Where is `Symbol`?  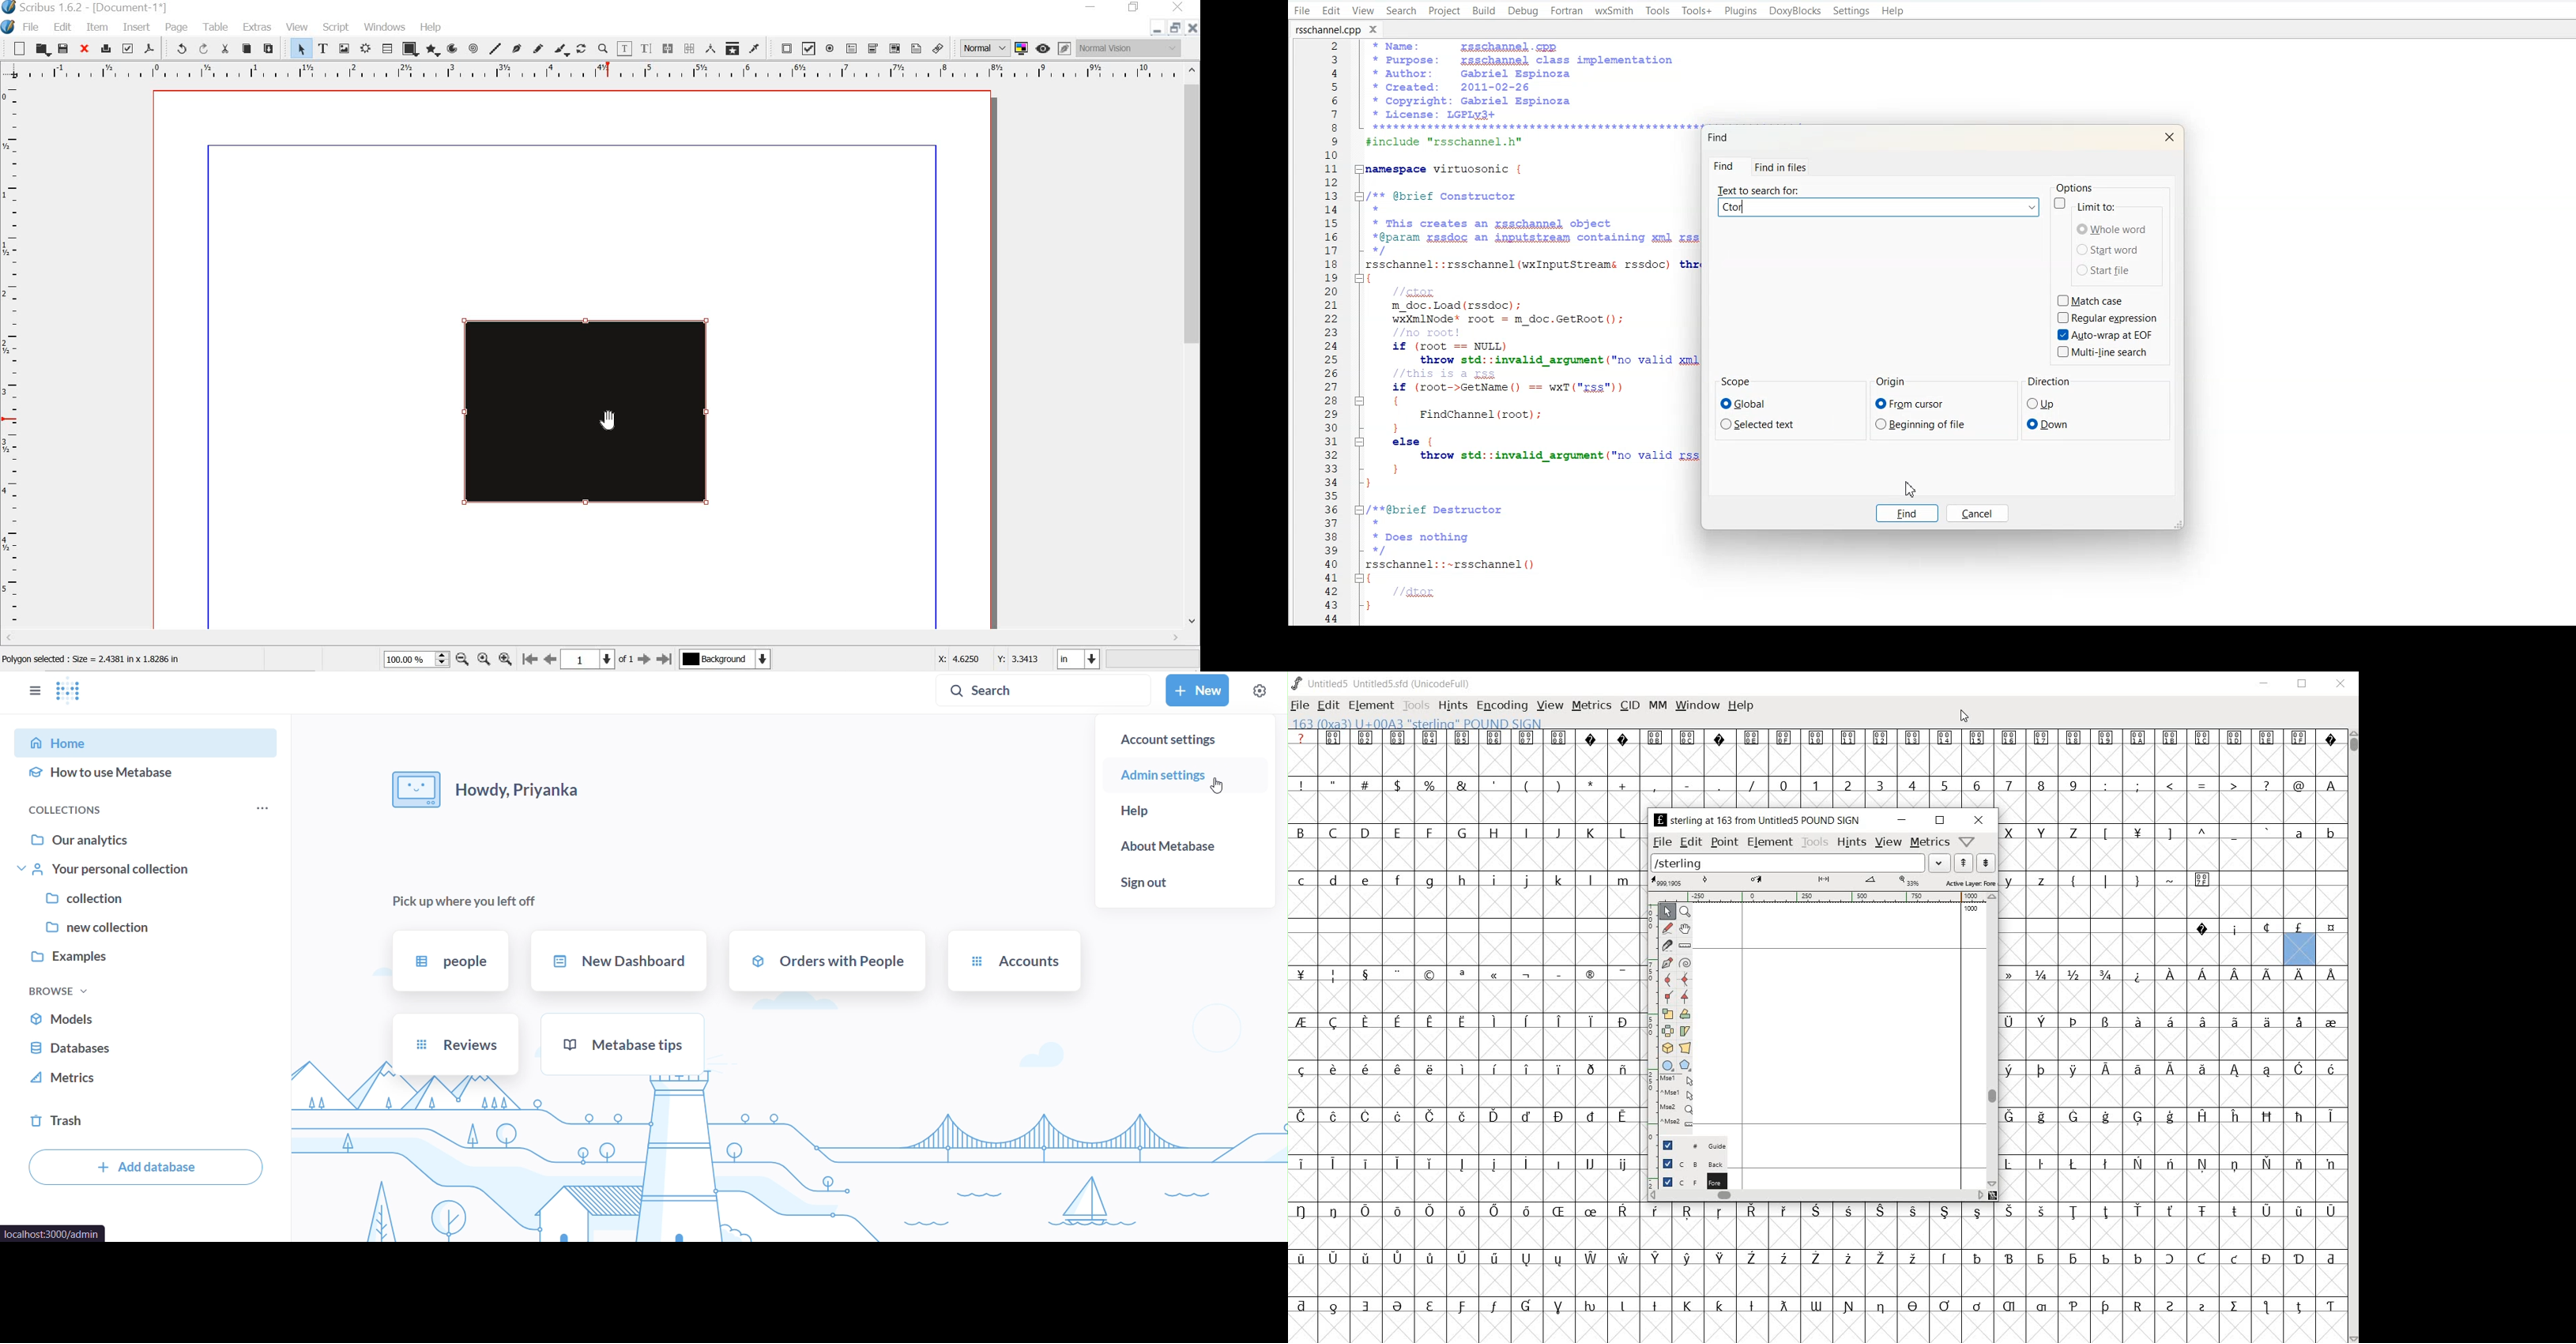 Symbol is located at coordinates (1557, 972).